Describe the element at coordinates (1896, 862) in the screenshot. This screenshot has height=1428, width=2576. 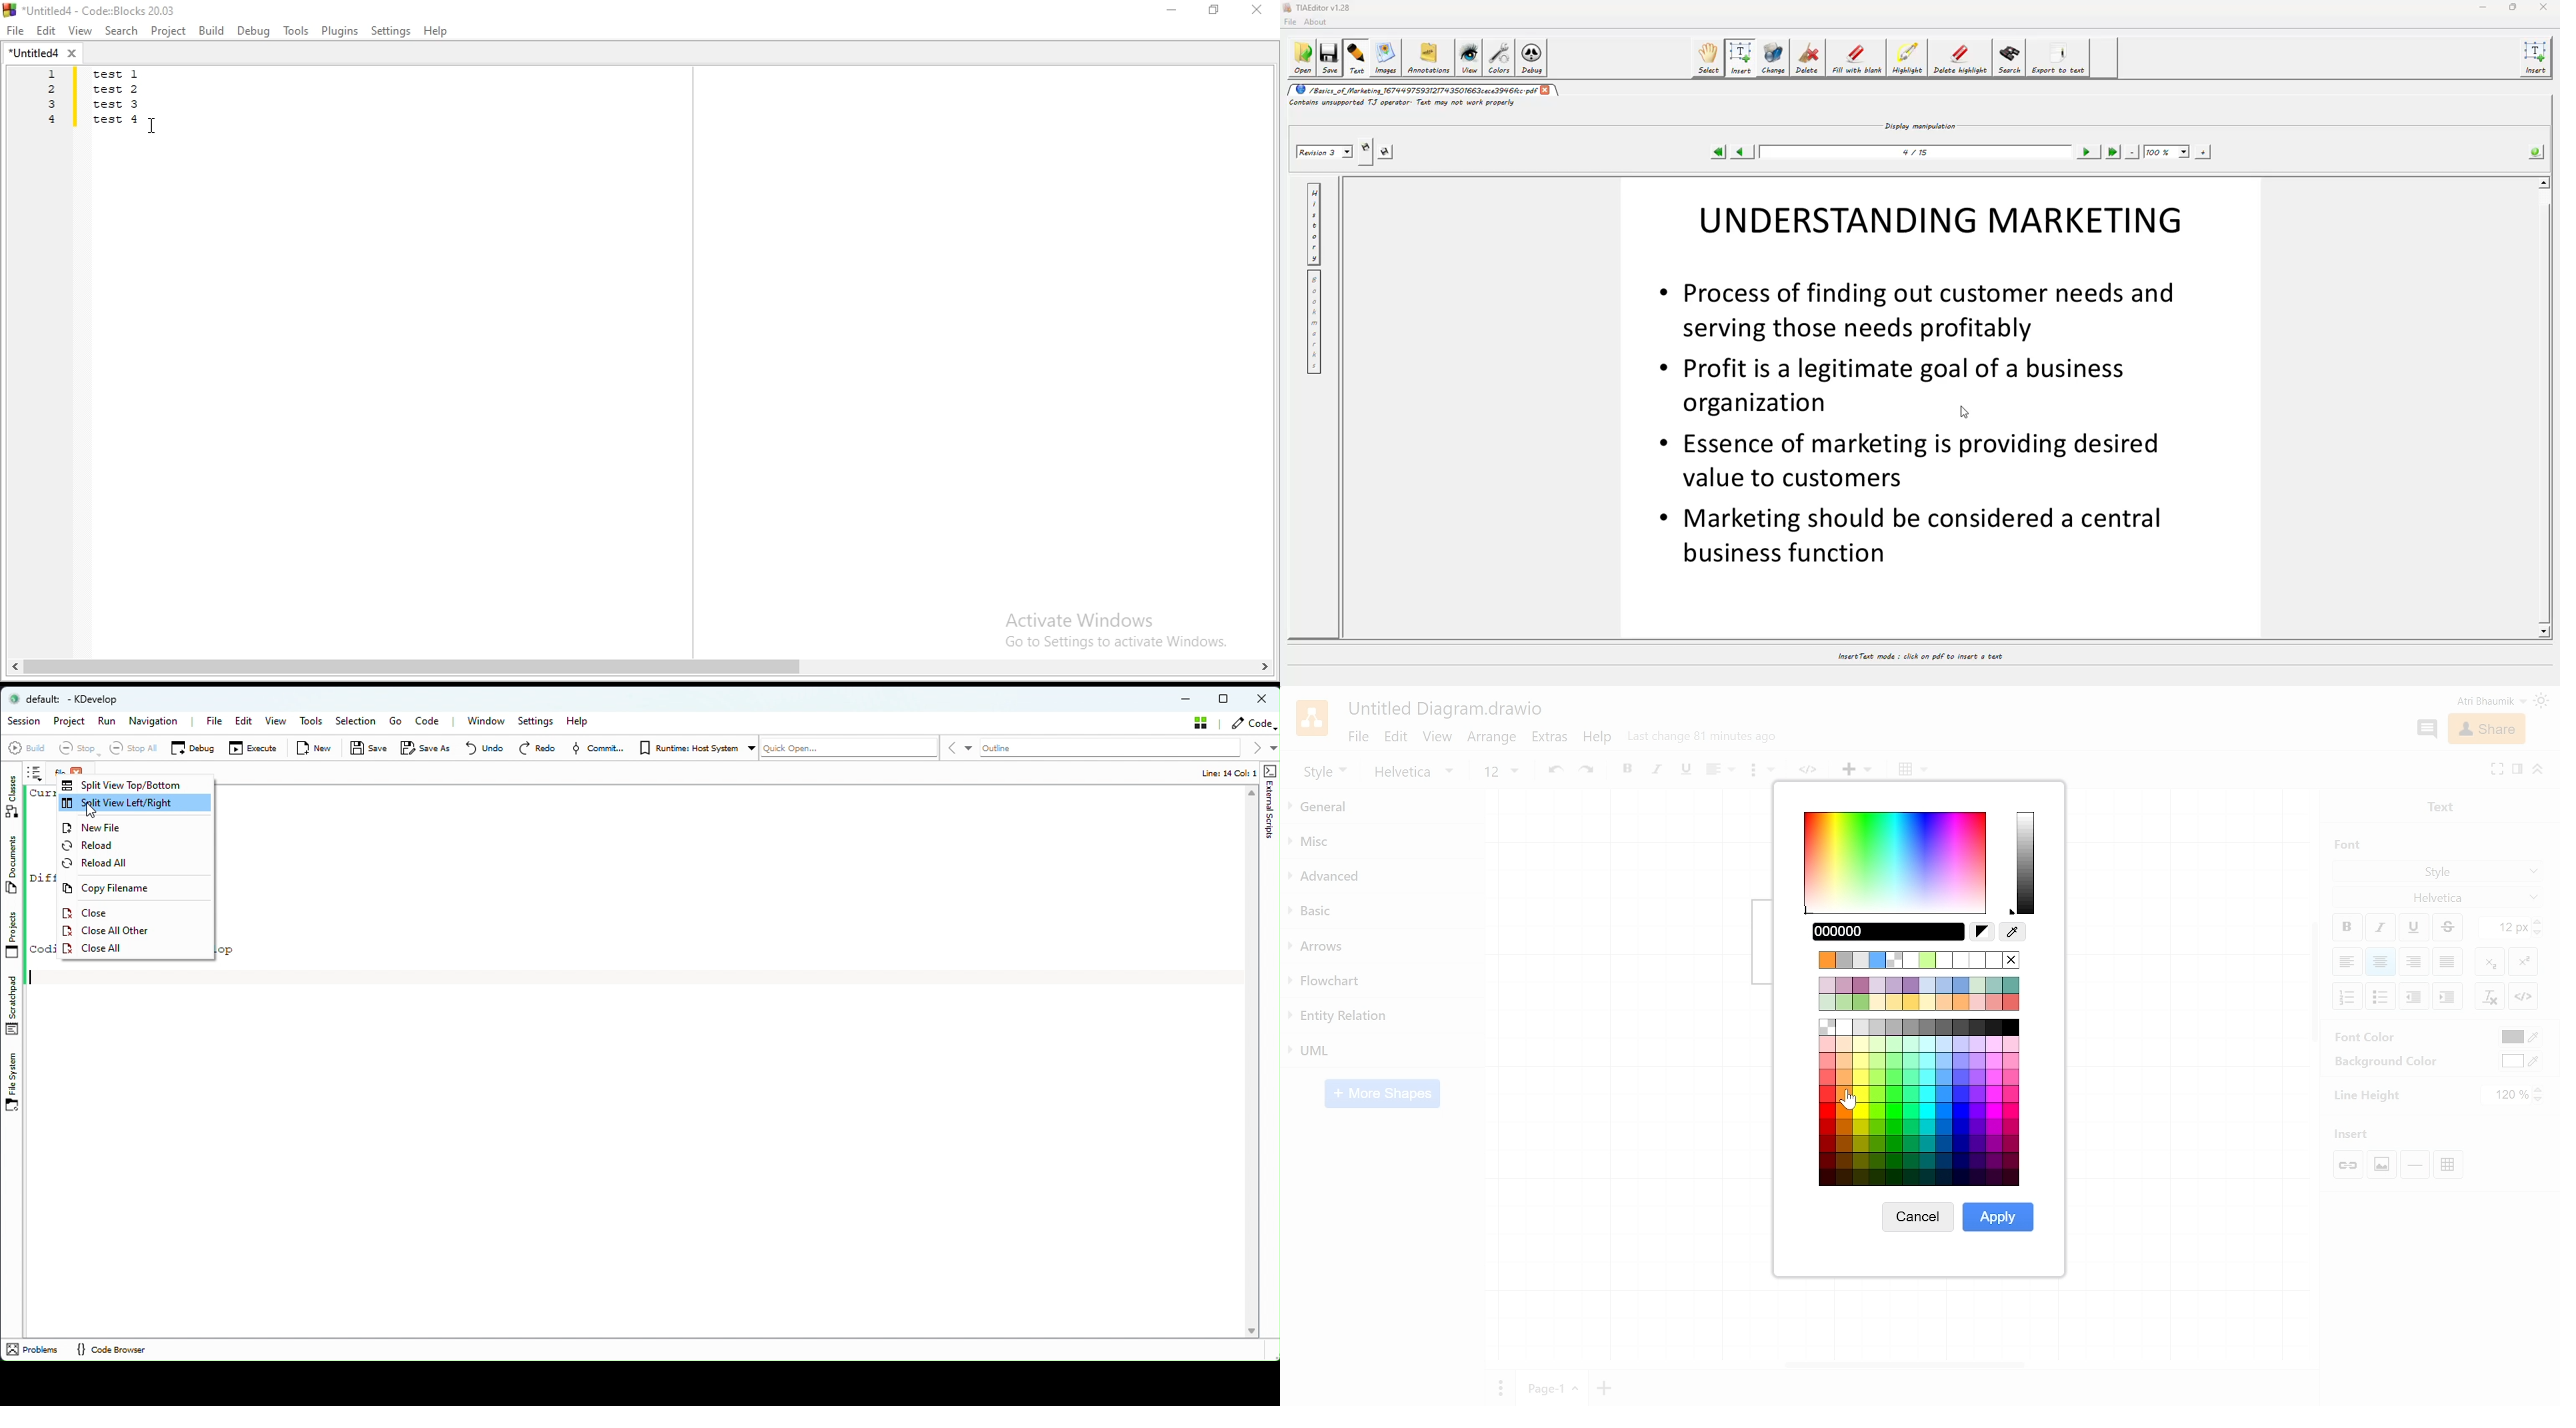
I see `Spectrum` at that location.